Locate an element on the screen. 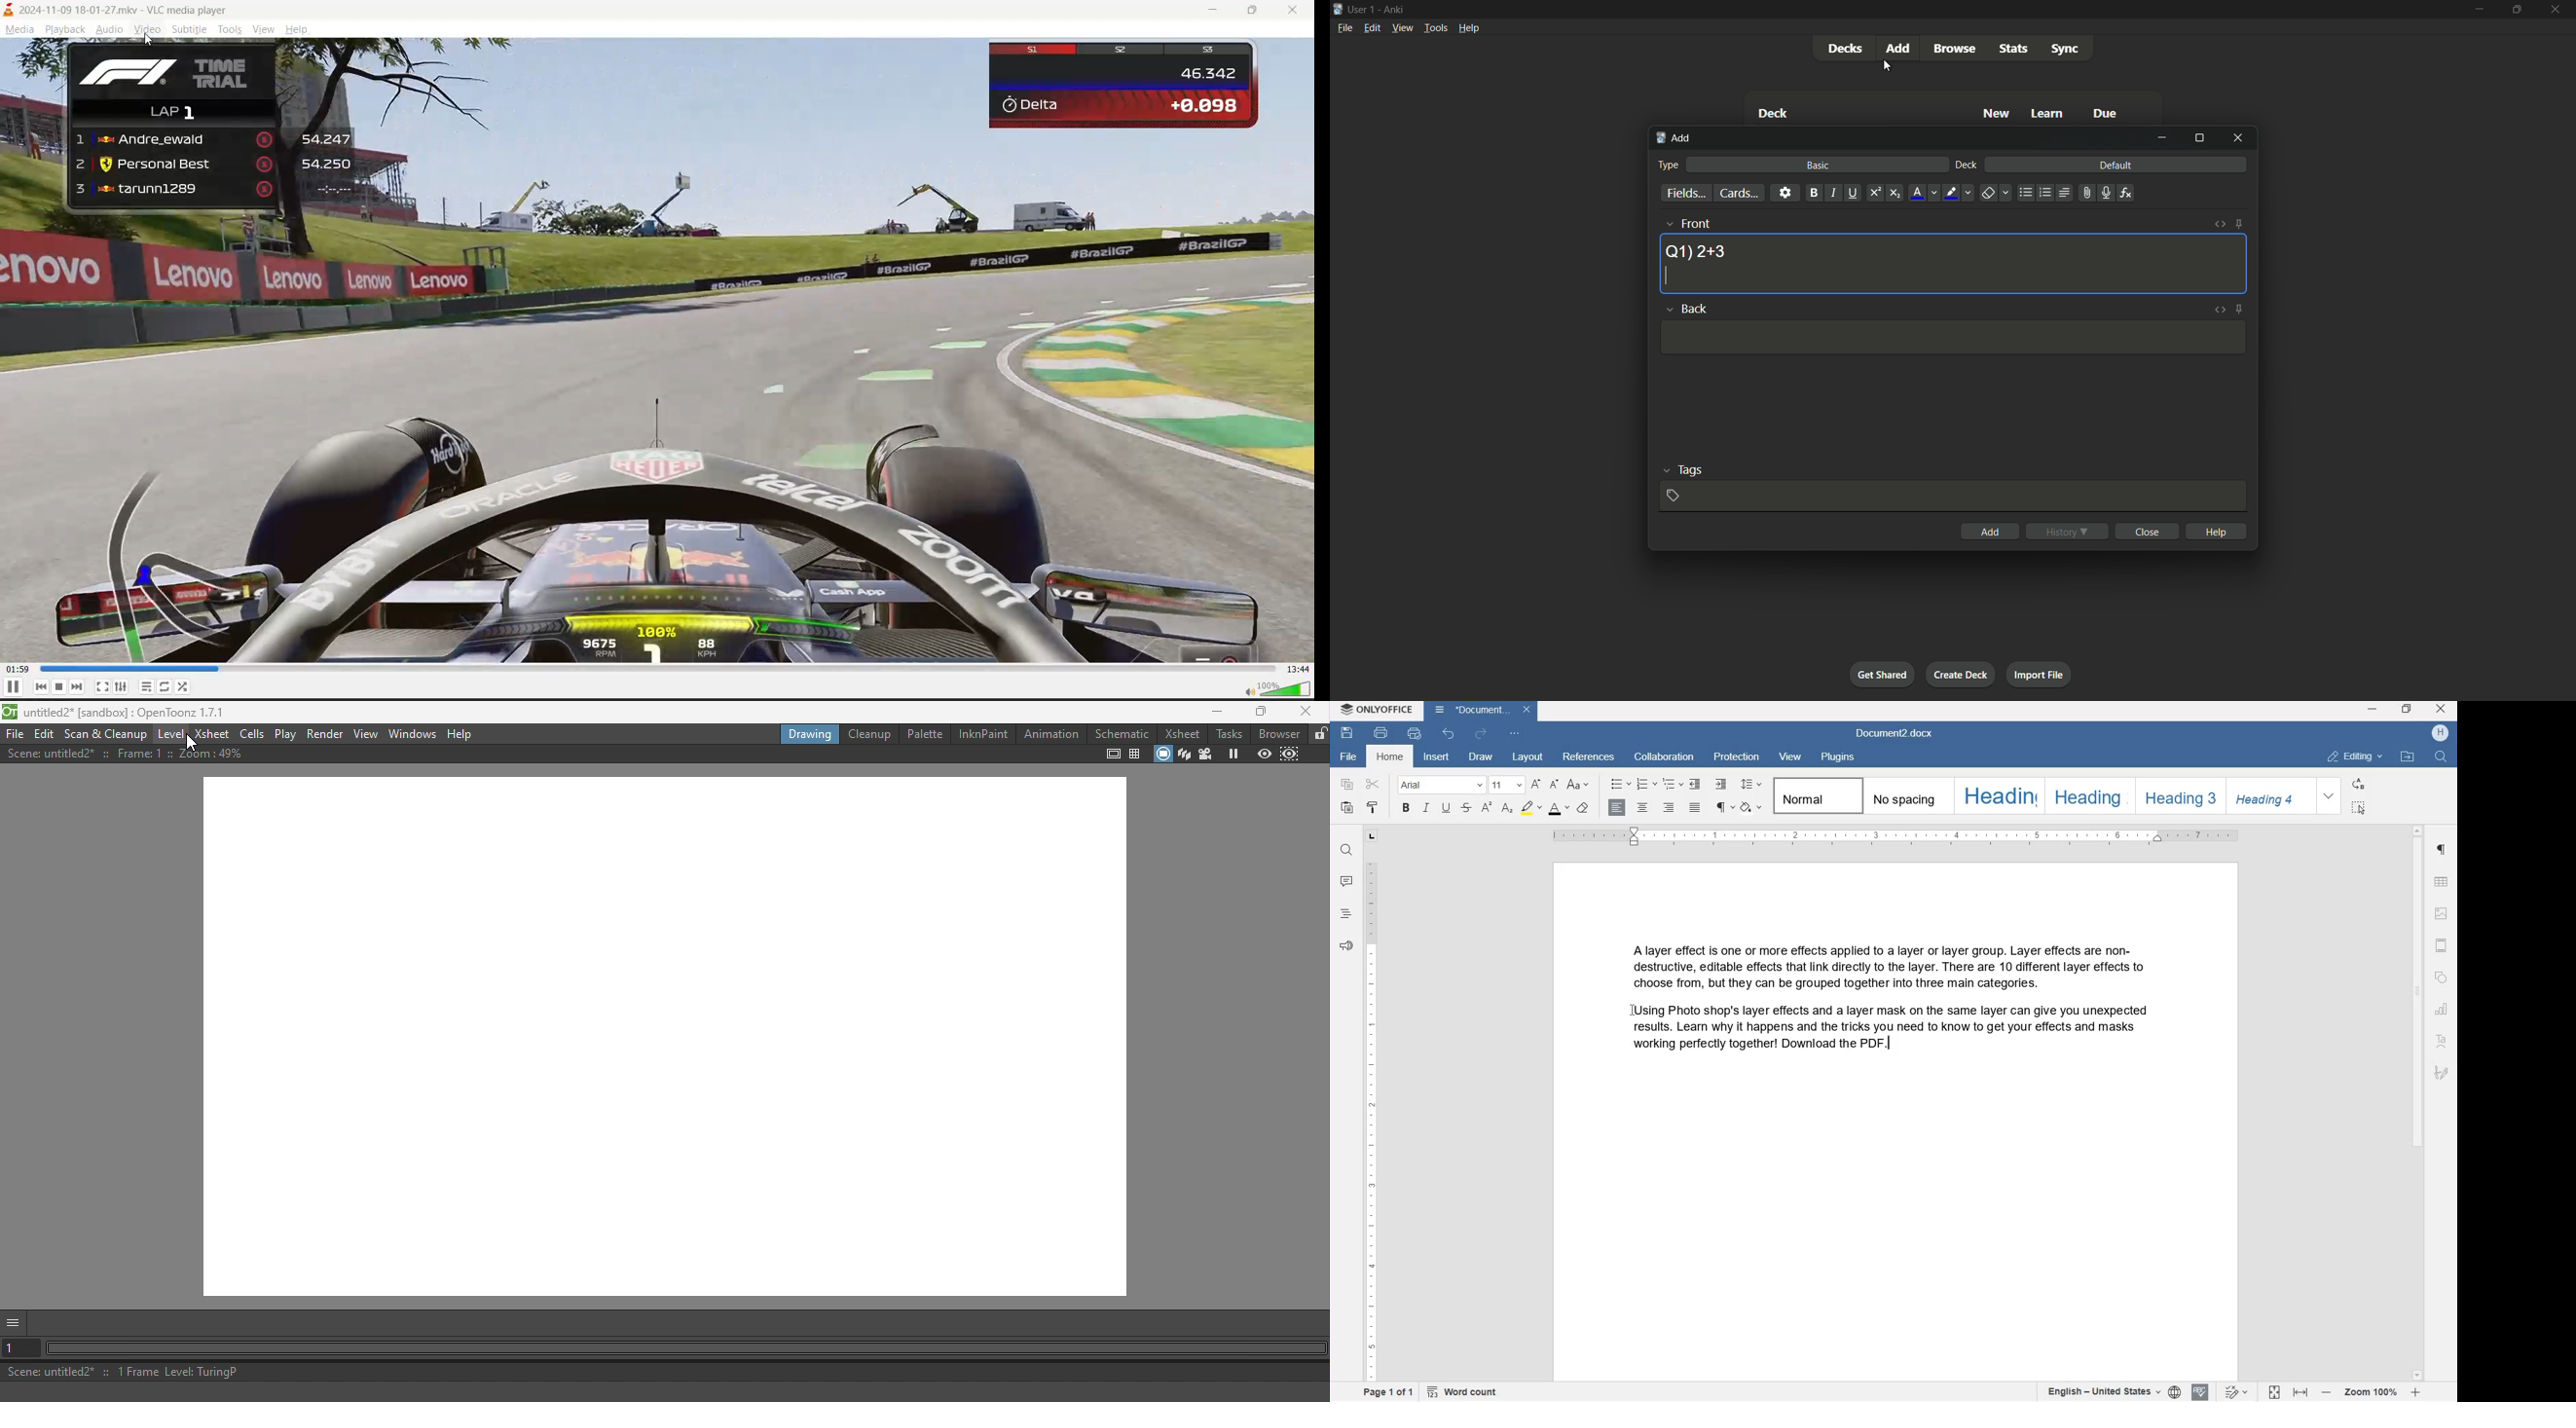 The height and width of the screenshot is (1428, 2576). More options is located at coordinates (16, 1324).